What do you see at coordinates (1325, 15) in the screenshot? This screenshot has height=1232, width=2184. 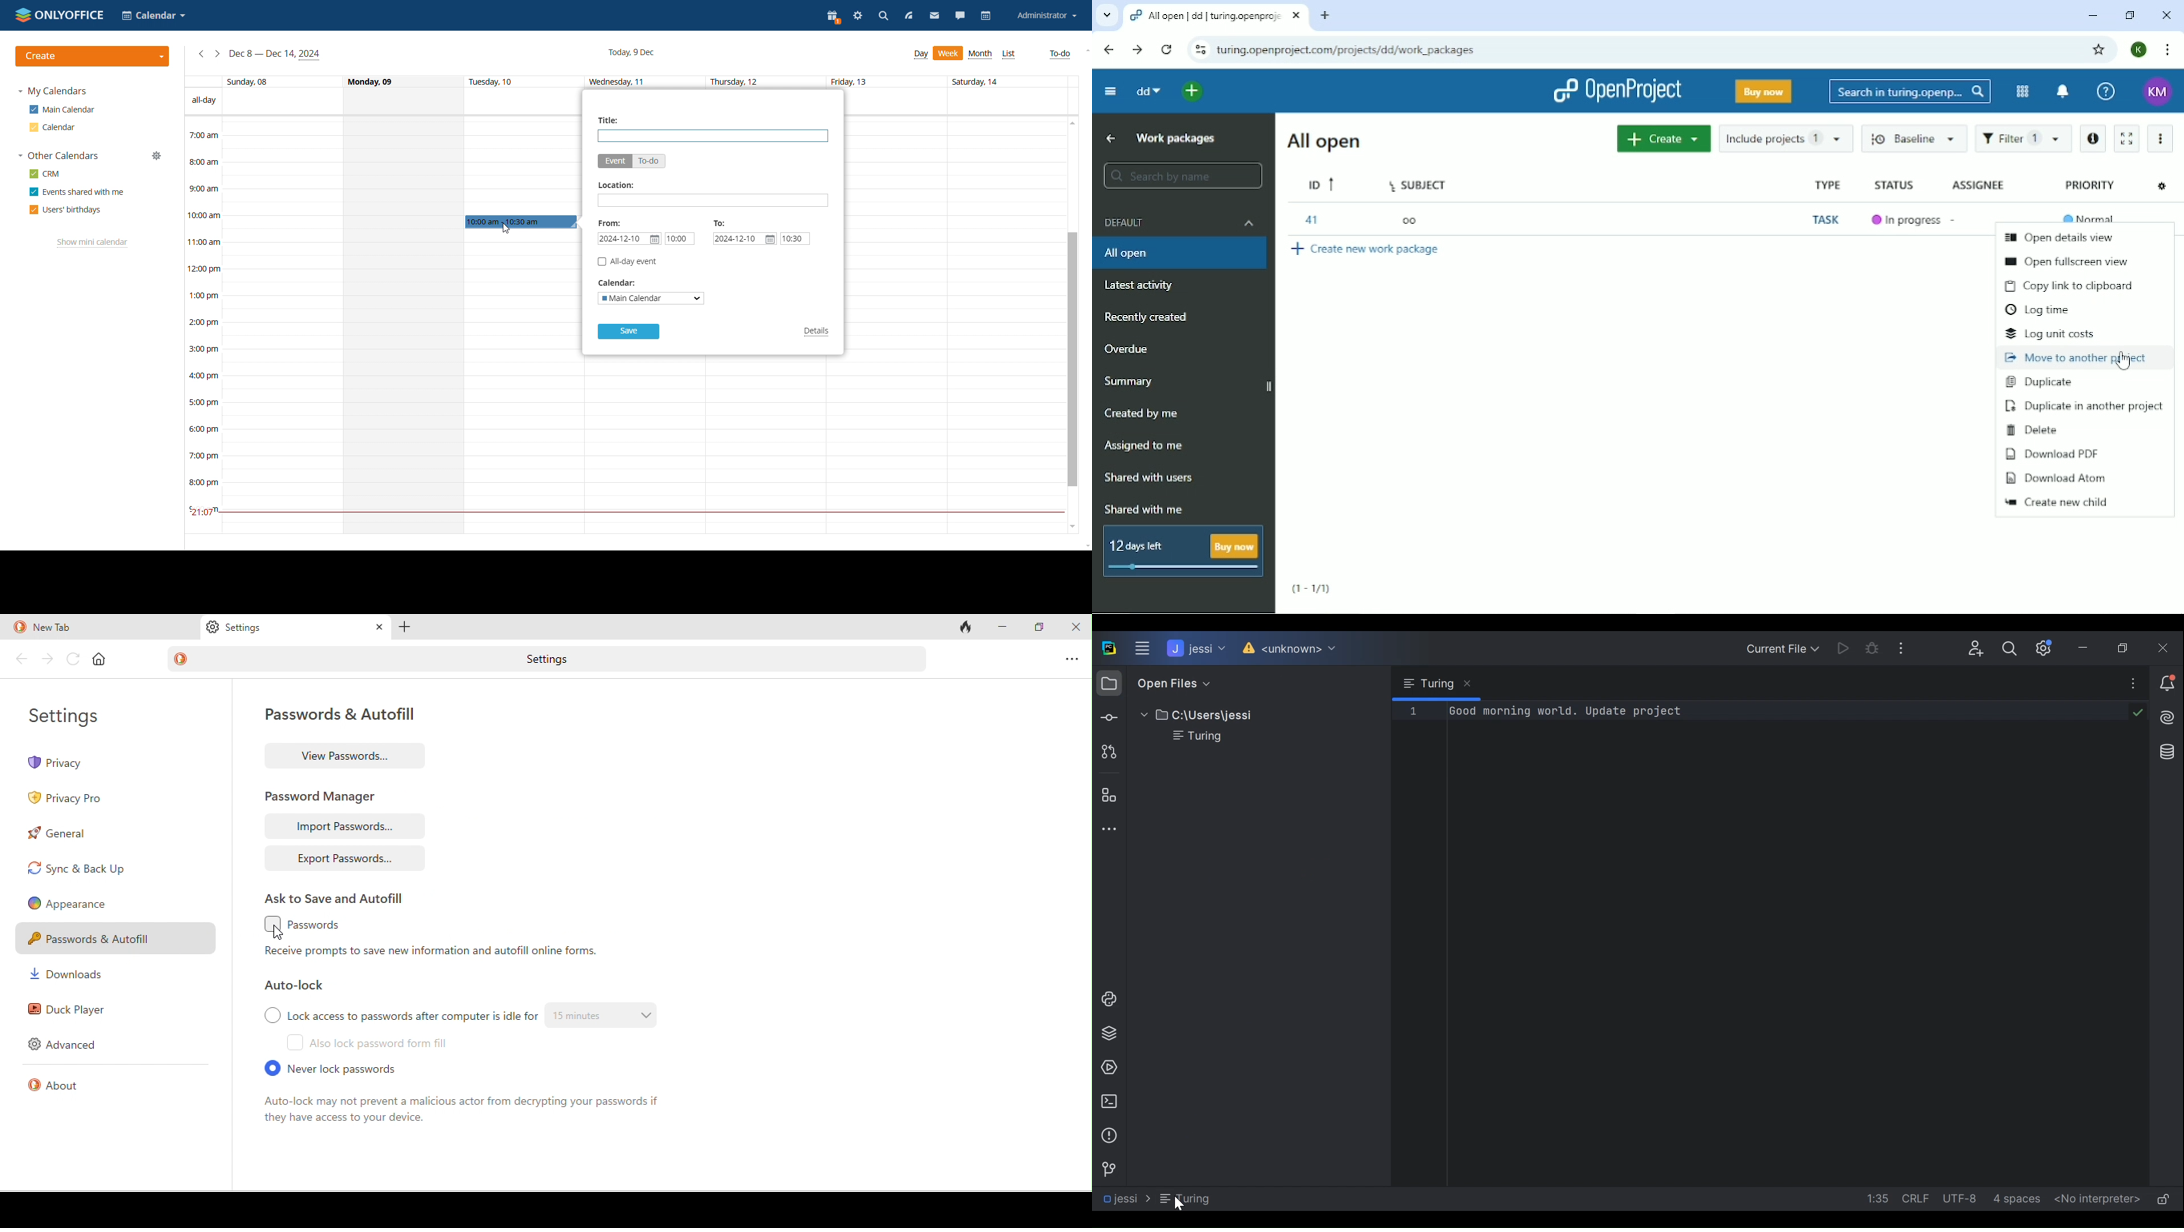 I see `New tab` at bounding box center [1325, 15].